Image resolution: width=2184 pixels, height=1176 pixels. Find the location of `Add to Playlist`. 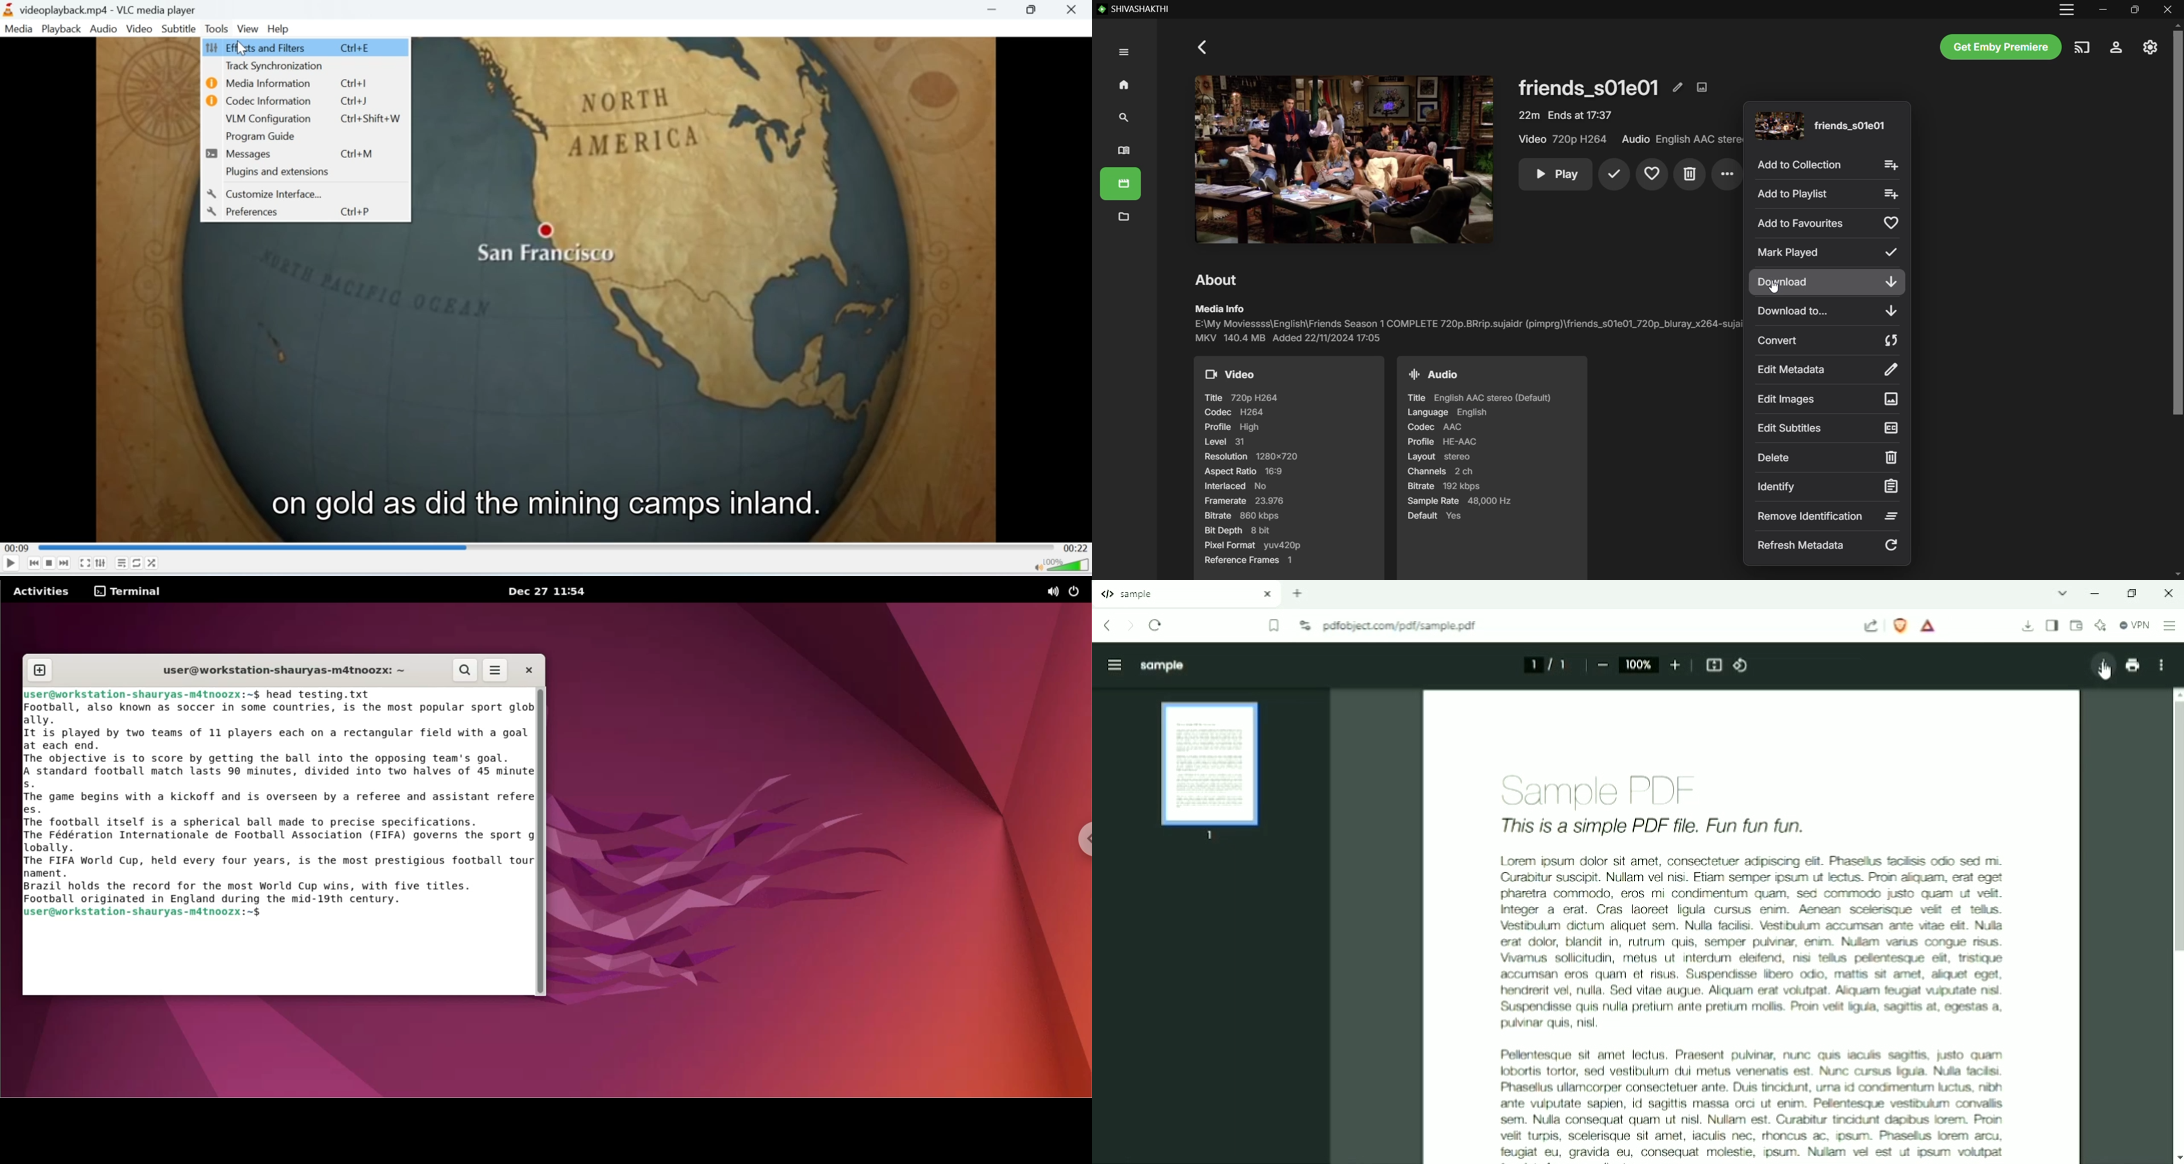

Add to Playlist is located at coordinates (1829, 195).